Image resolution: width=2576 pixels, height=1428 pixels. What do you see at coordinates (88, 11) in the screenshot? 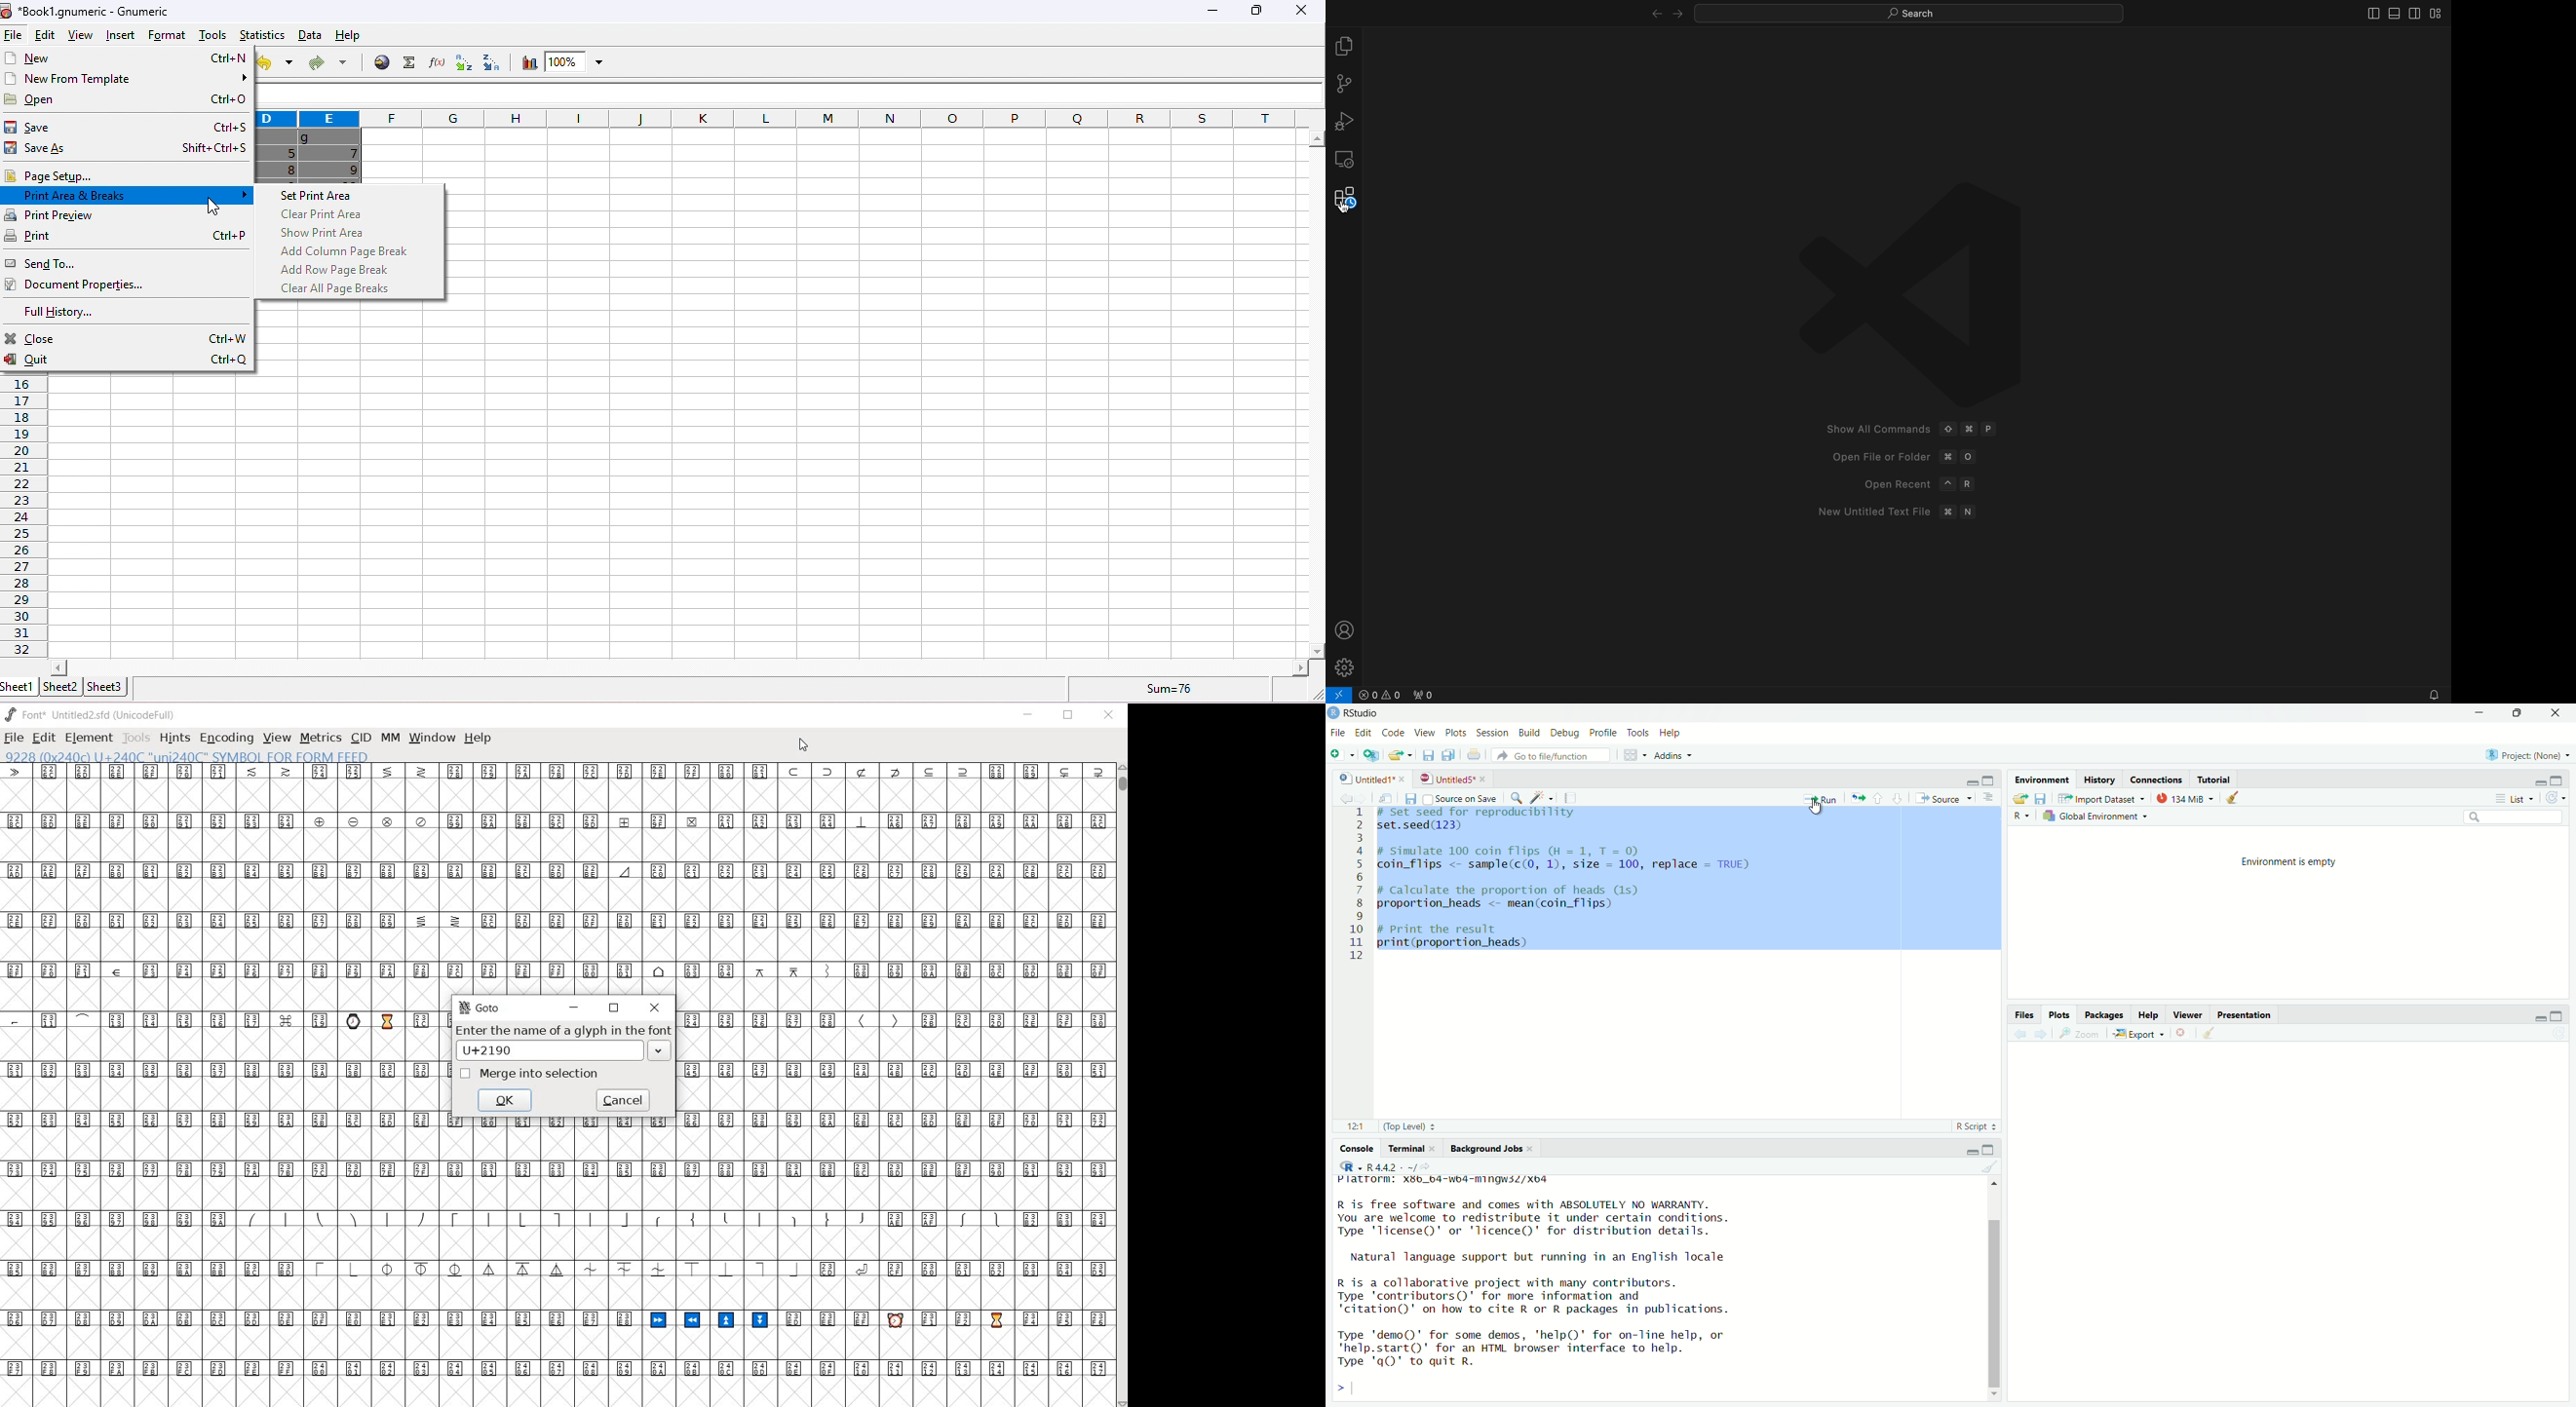
I see `title` at bounding box center [88, 11].